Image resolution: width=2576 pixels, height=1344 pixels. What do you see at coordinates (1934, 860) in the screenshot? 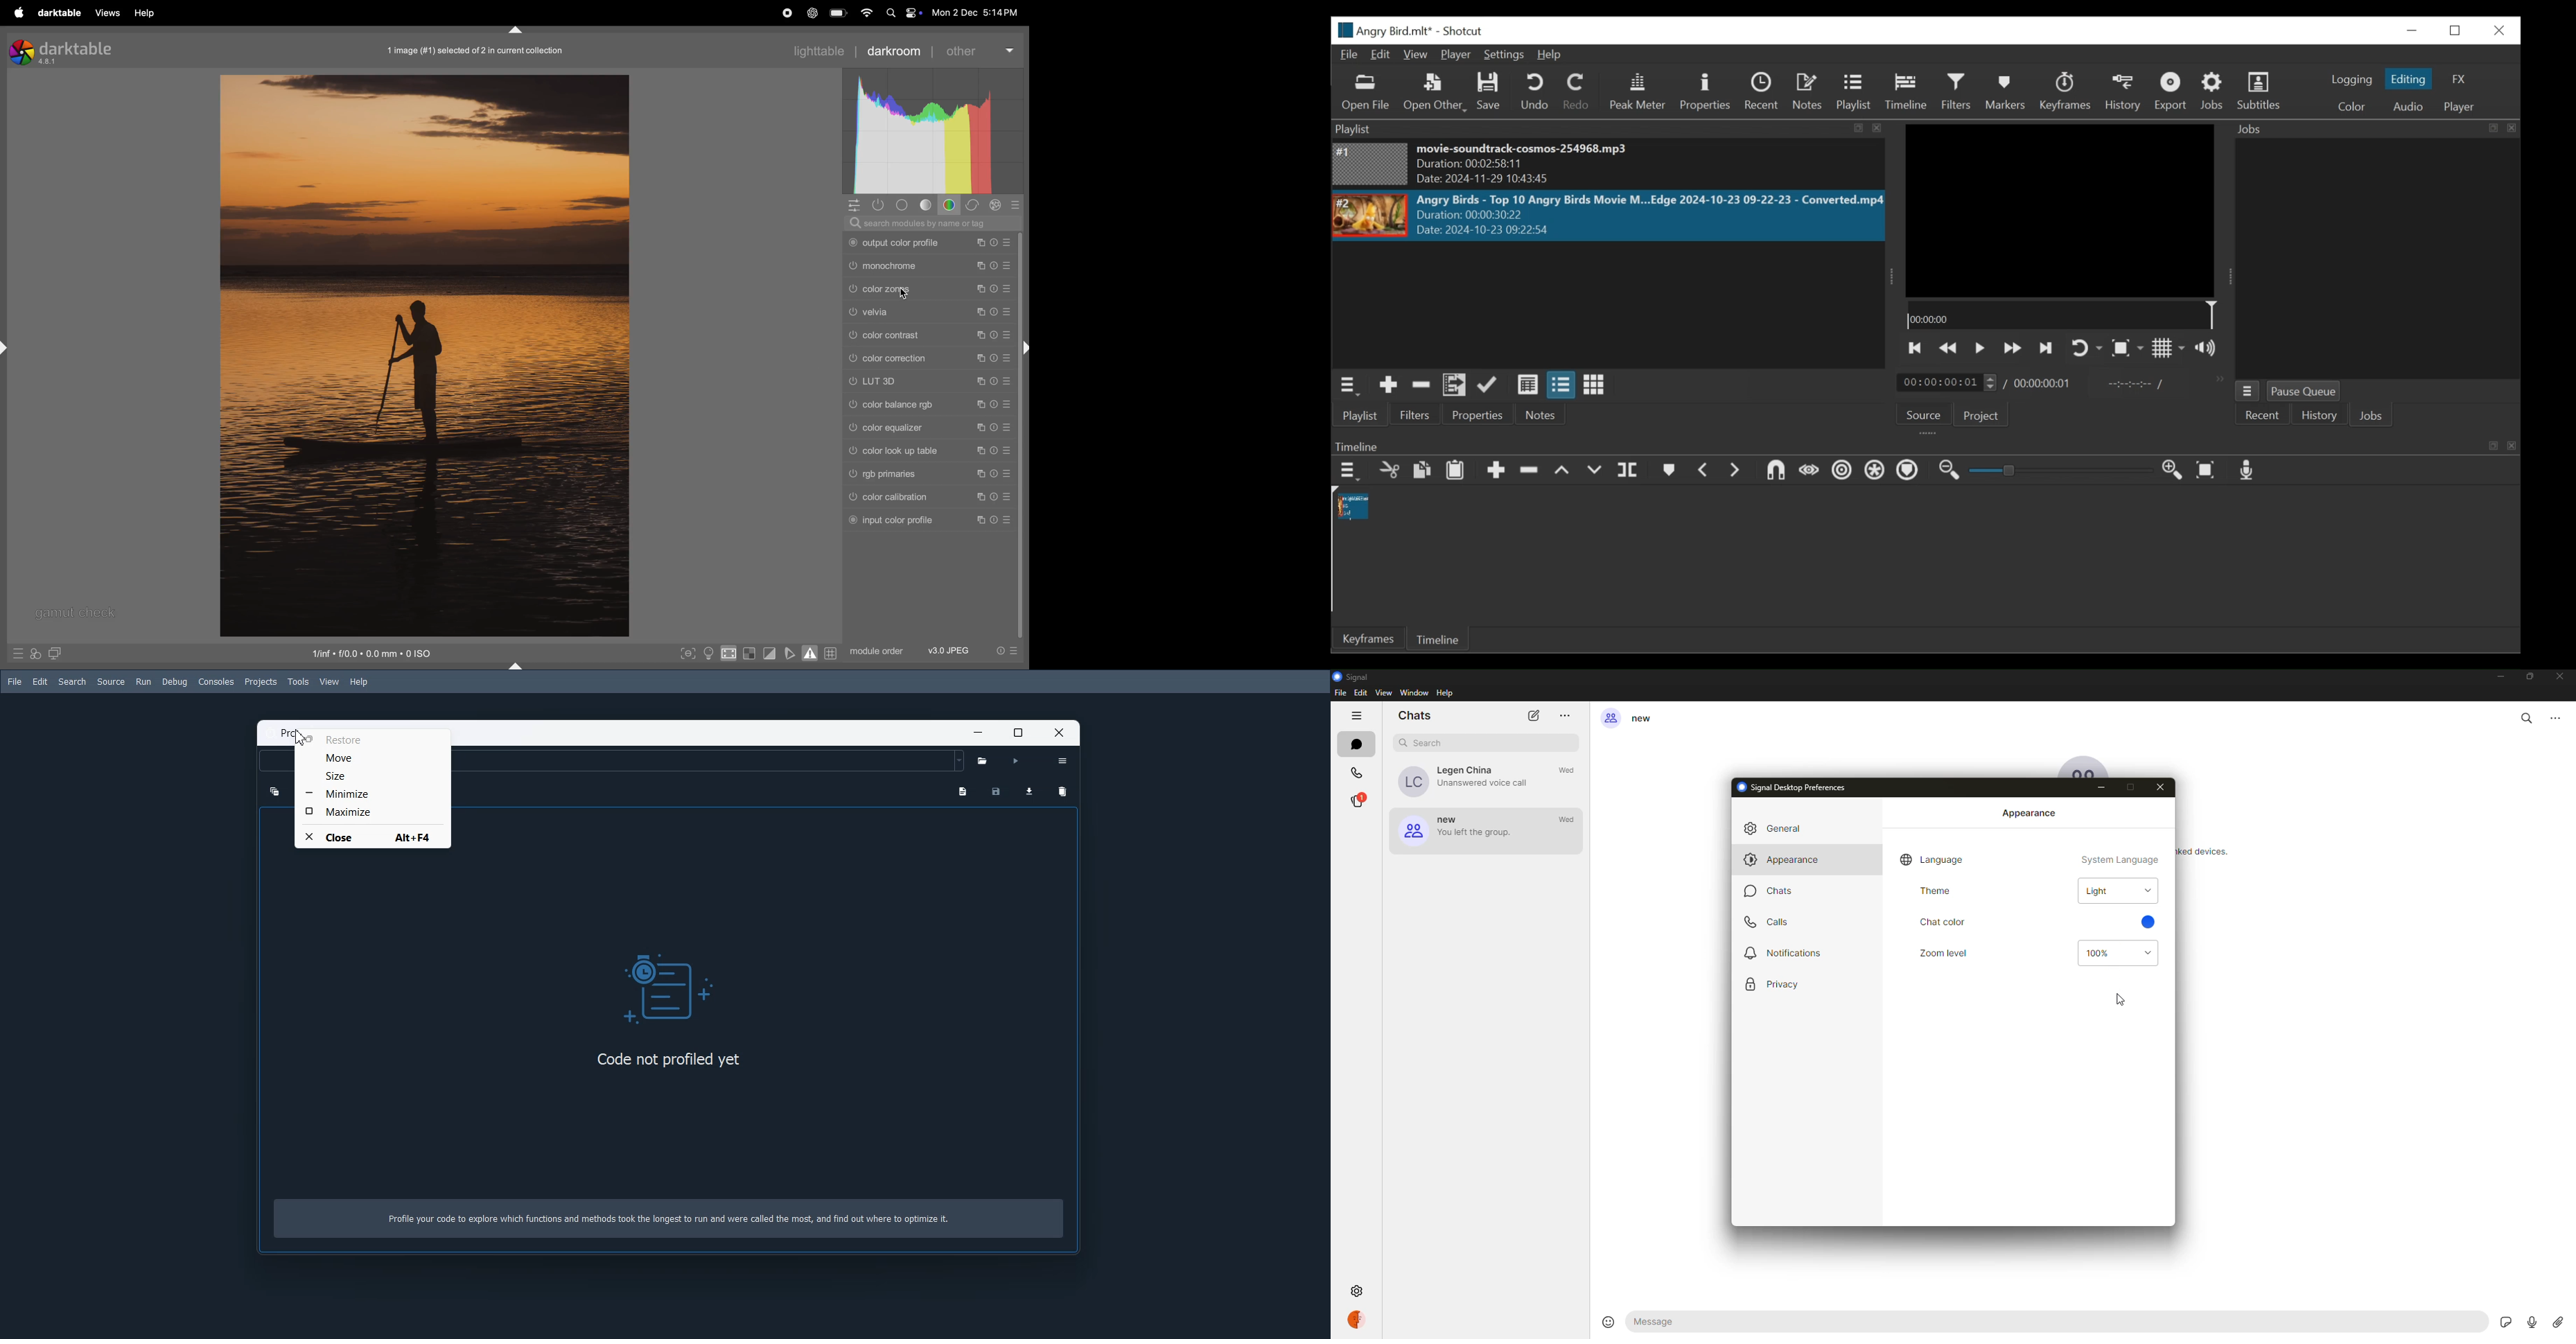
I see `language` at bounding box center [1934, 860].